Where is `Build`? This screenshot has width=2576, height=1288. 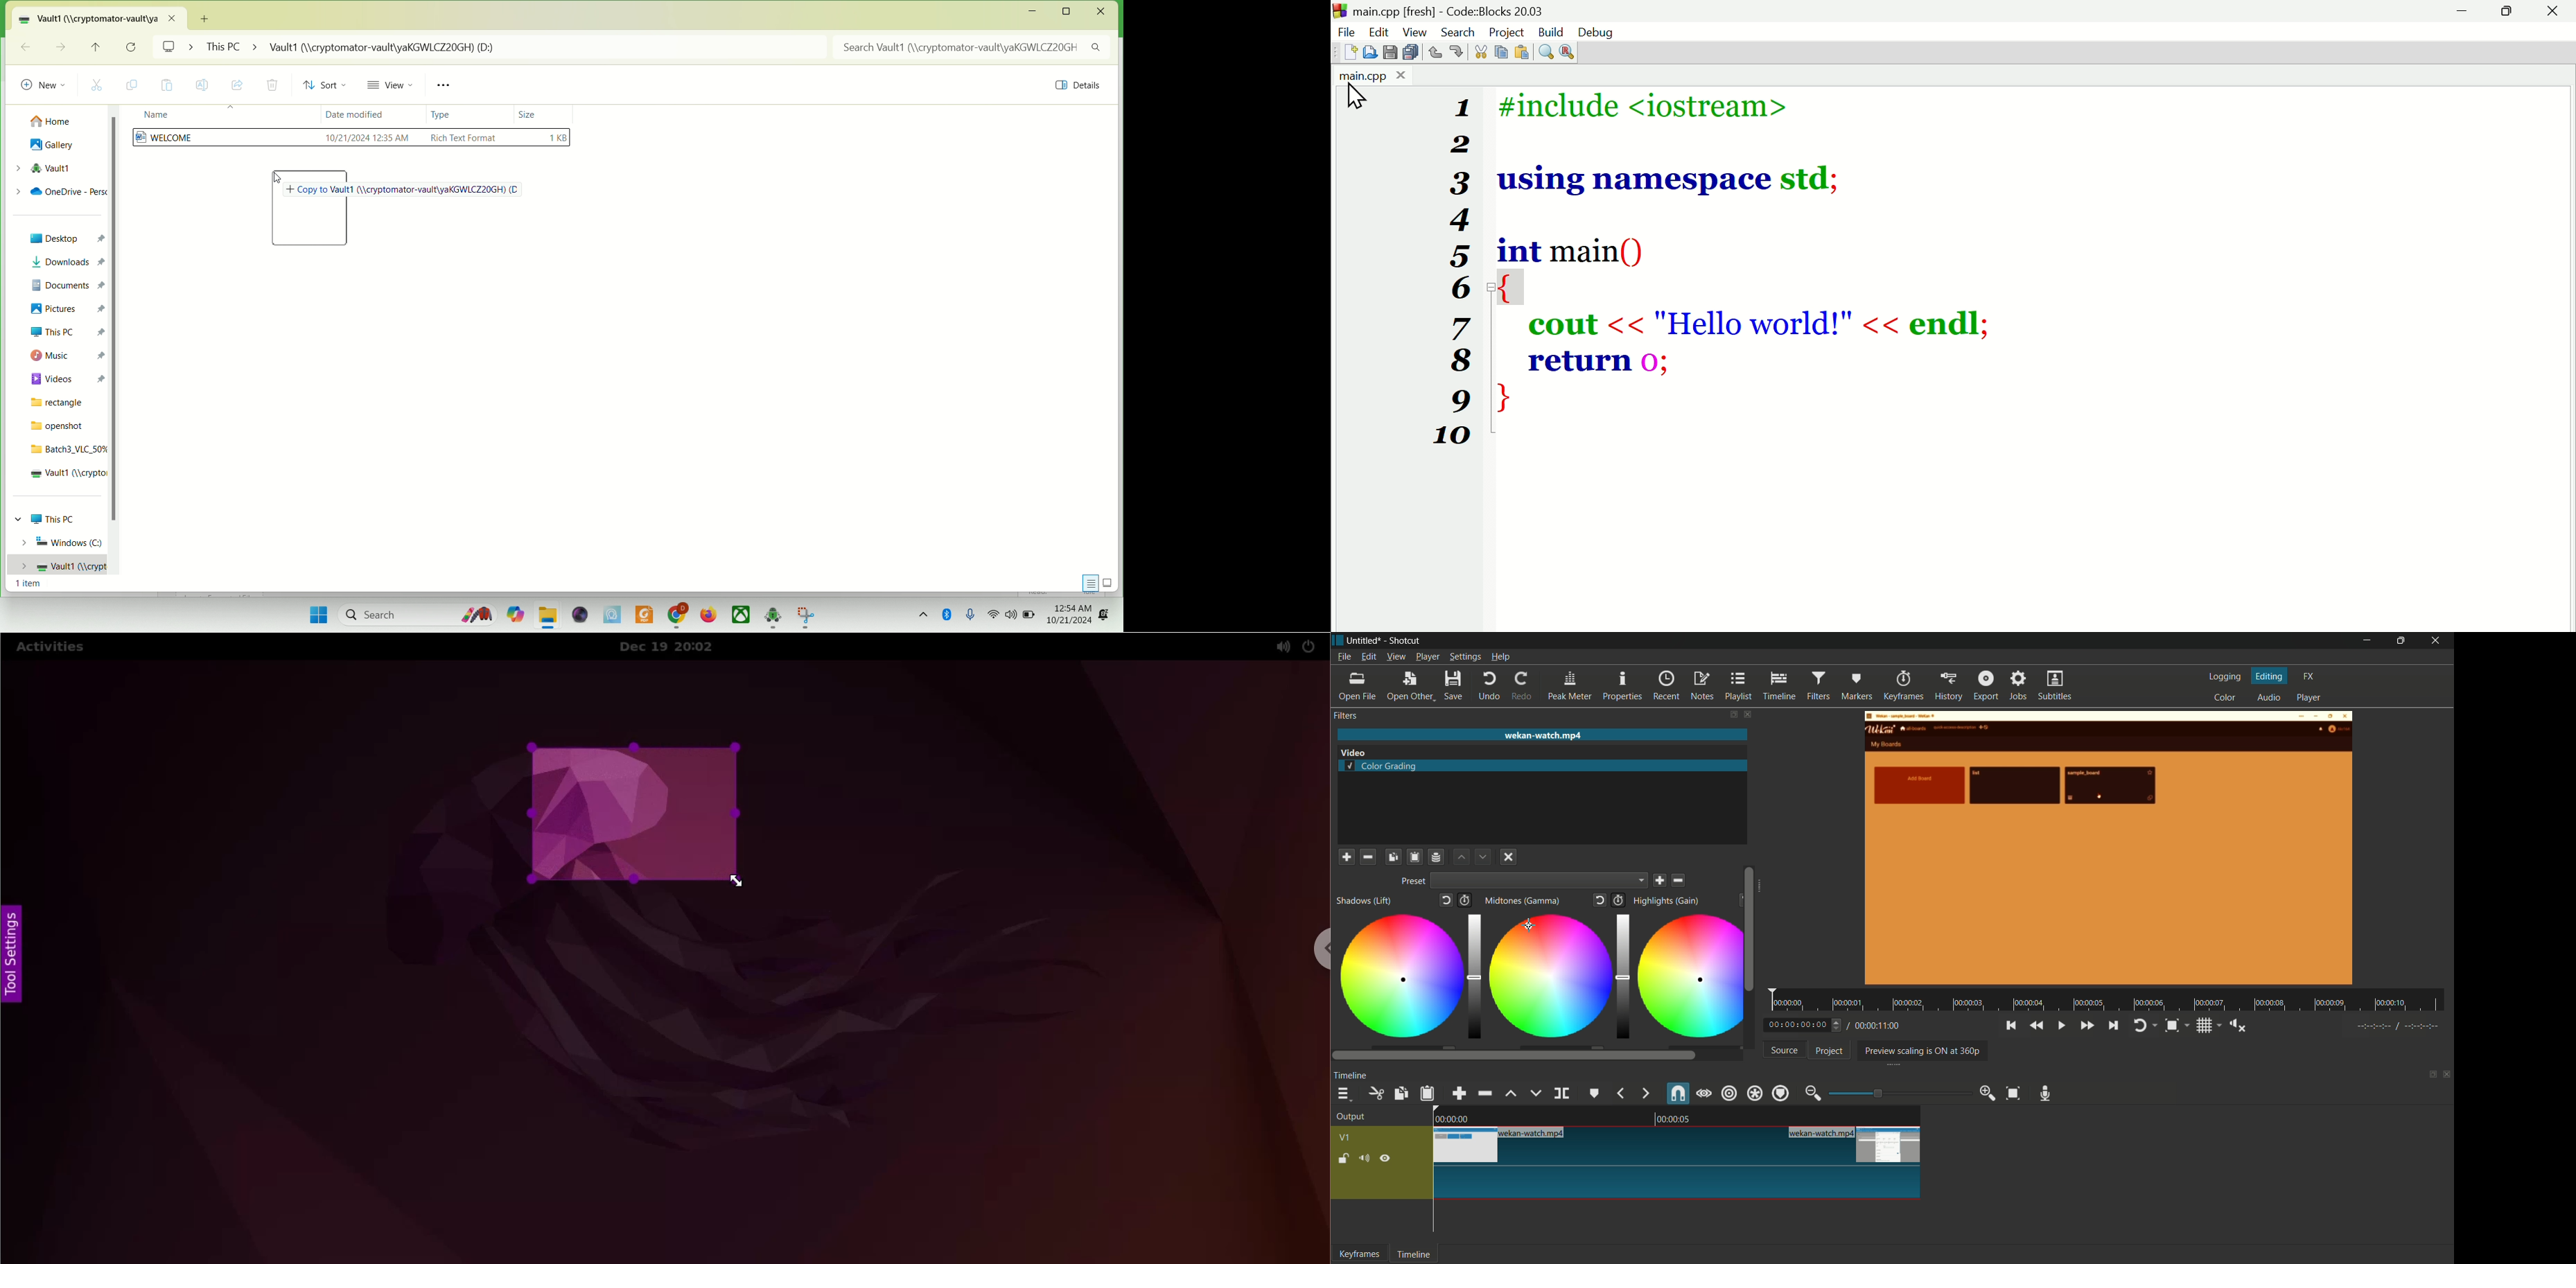
Build is located at coordinates (1553, 32).